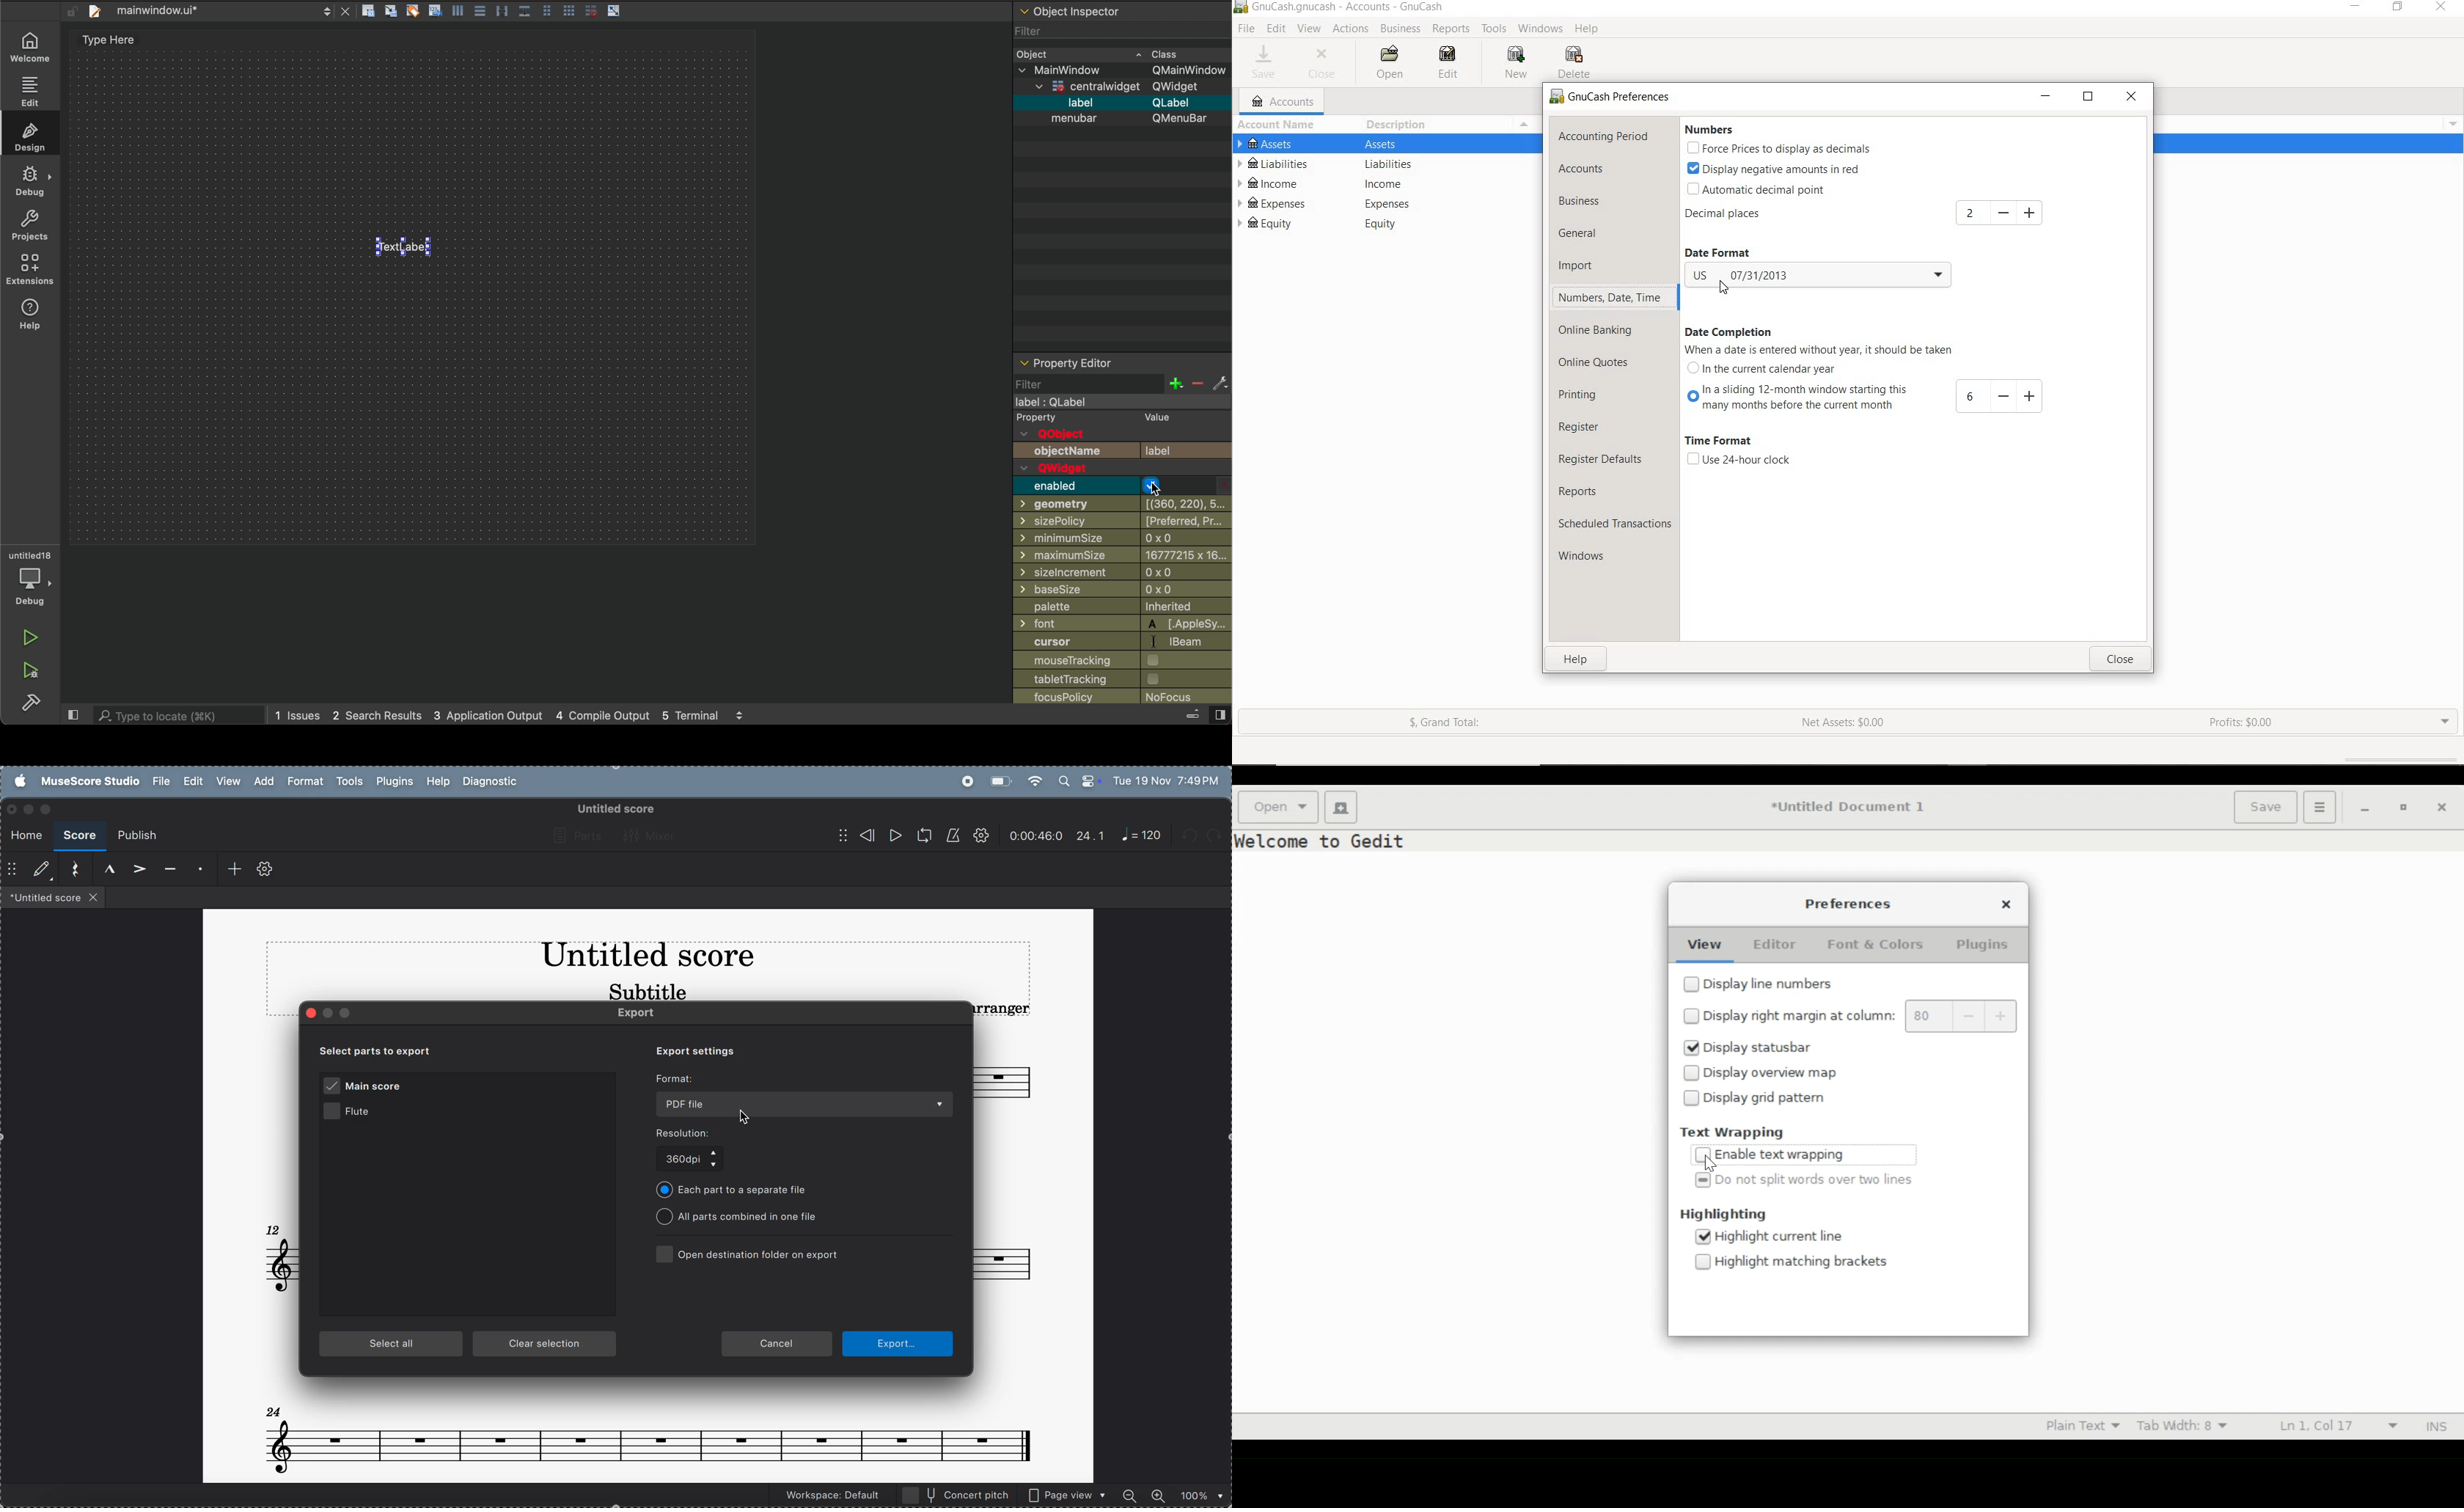  I want to click on RESTORE DOWN, so click(2402, 10).